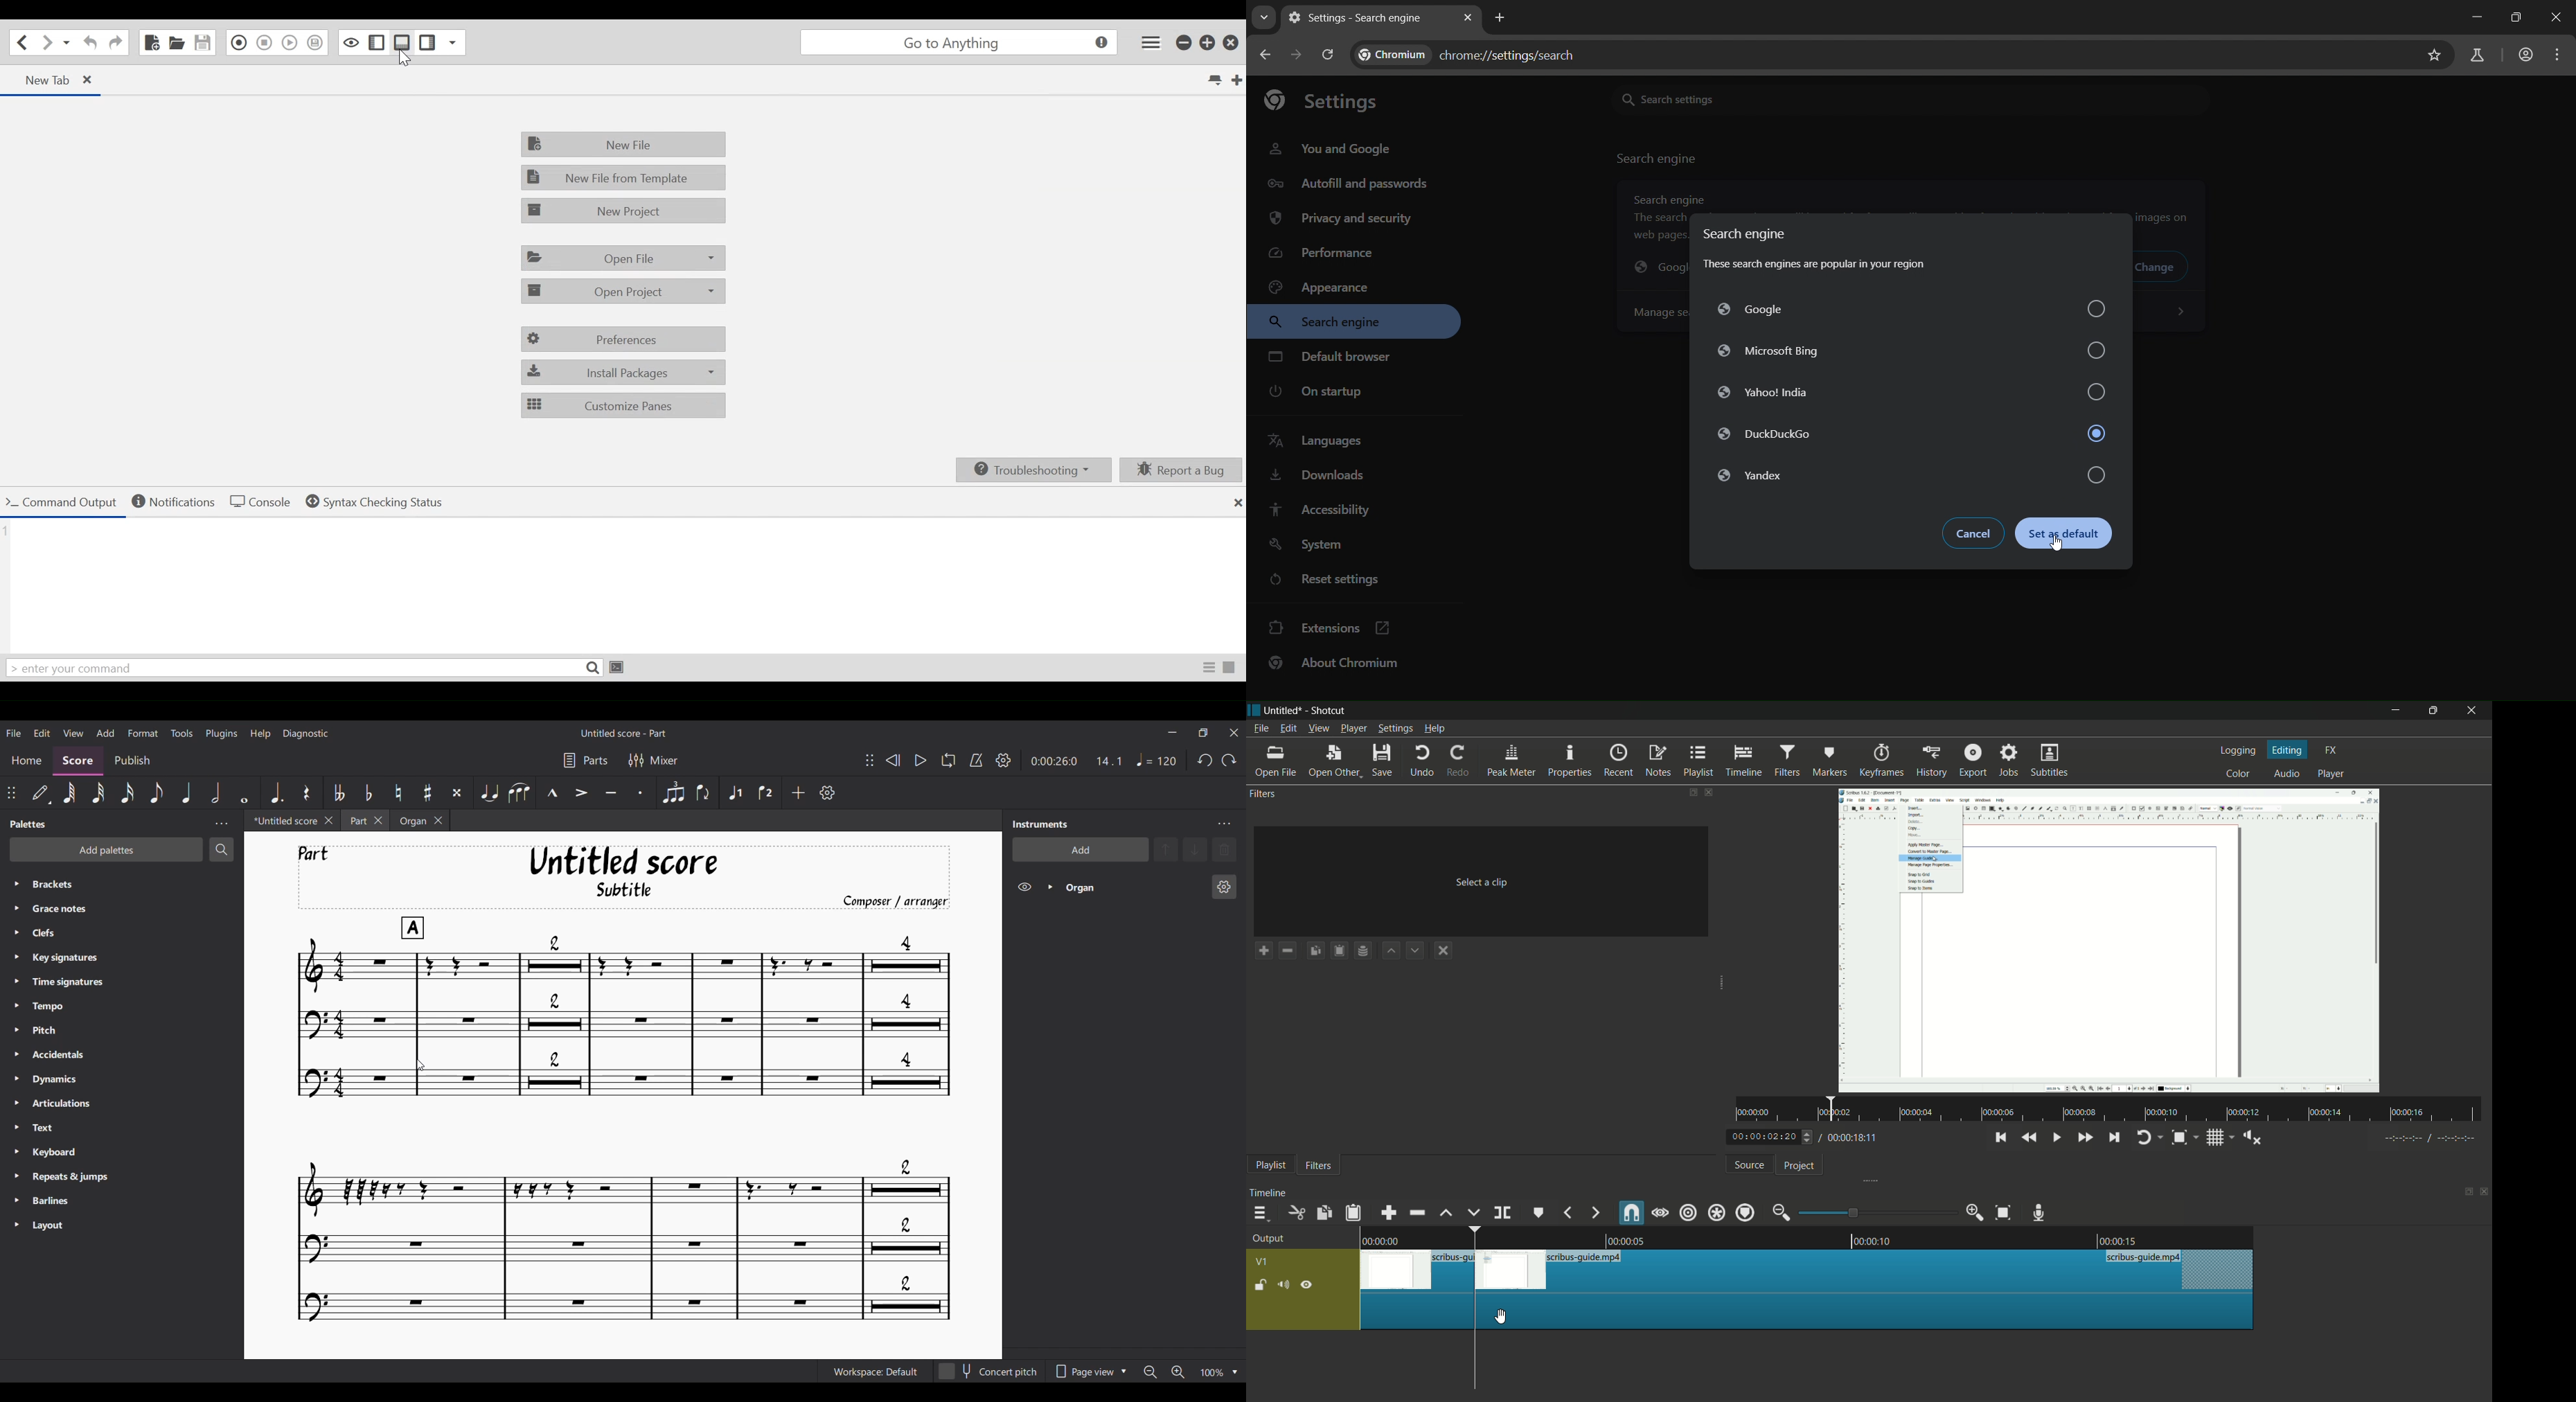 The width and height of the screenshot is (2576, 1428). I want to click on copy, so click(1323, 1214).